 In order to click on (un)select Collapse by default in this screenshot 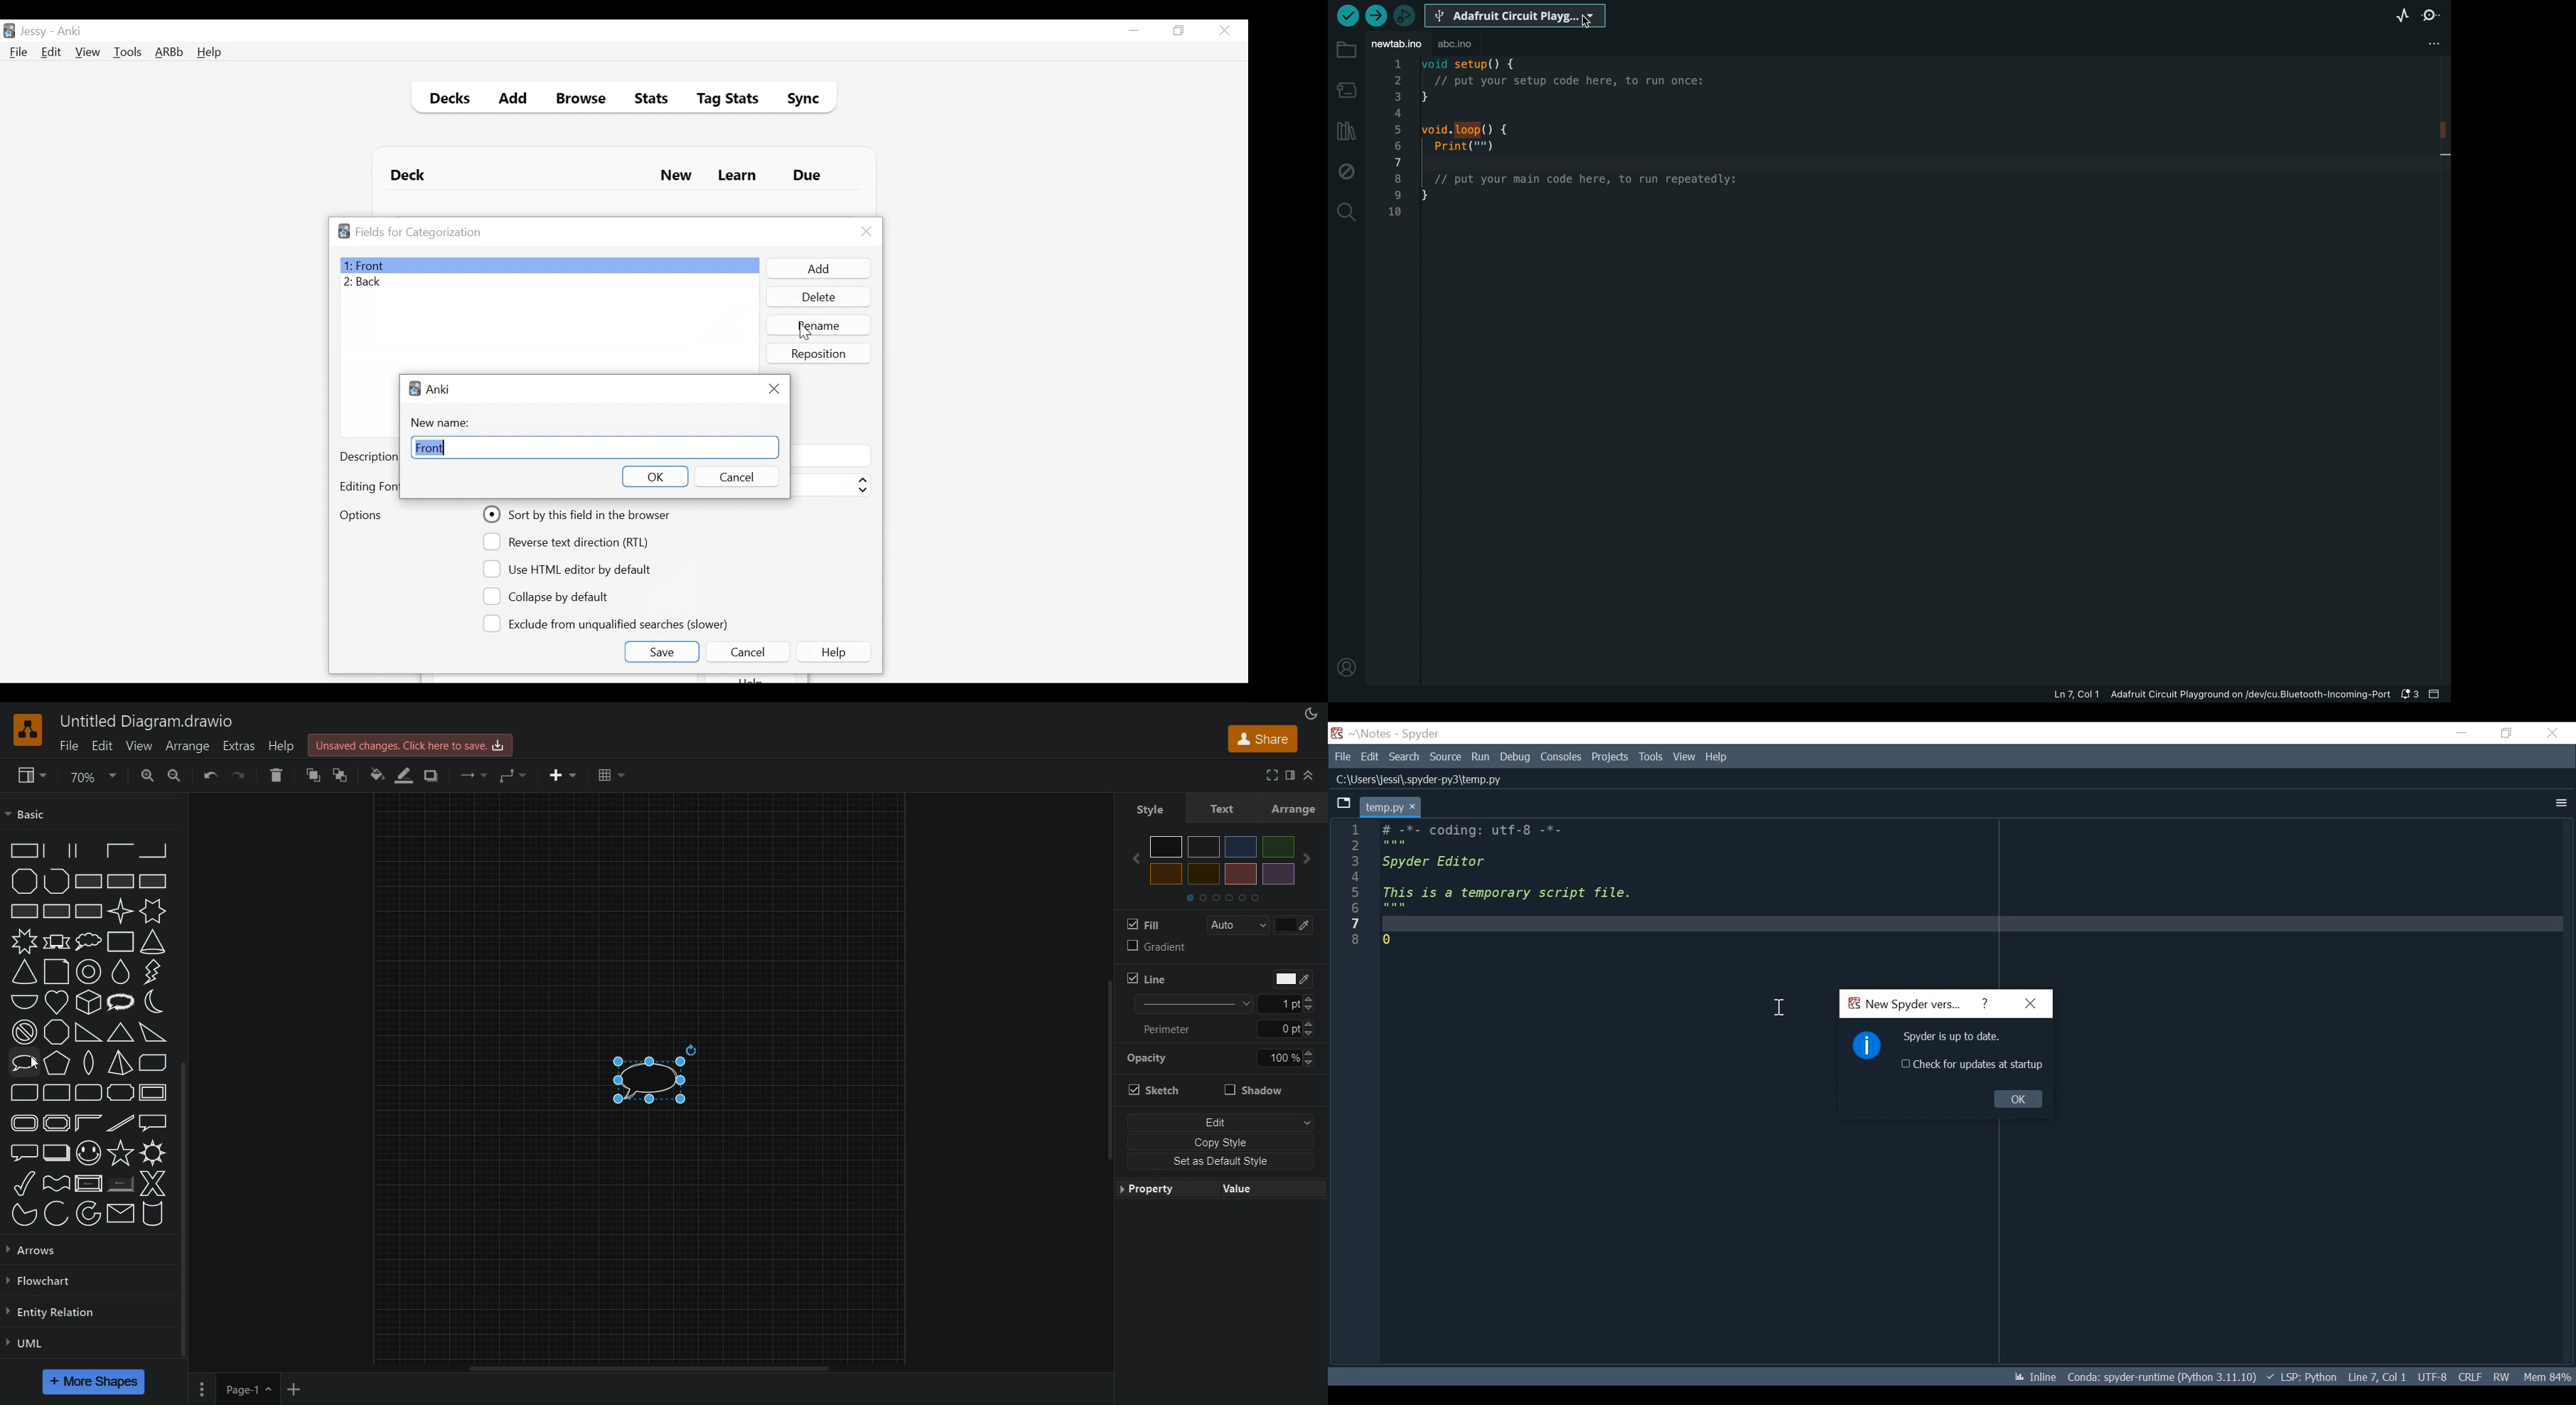, I will do `click(556, 596)`.